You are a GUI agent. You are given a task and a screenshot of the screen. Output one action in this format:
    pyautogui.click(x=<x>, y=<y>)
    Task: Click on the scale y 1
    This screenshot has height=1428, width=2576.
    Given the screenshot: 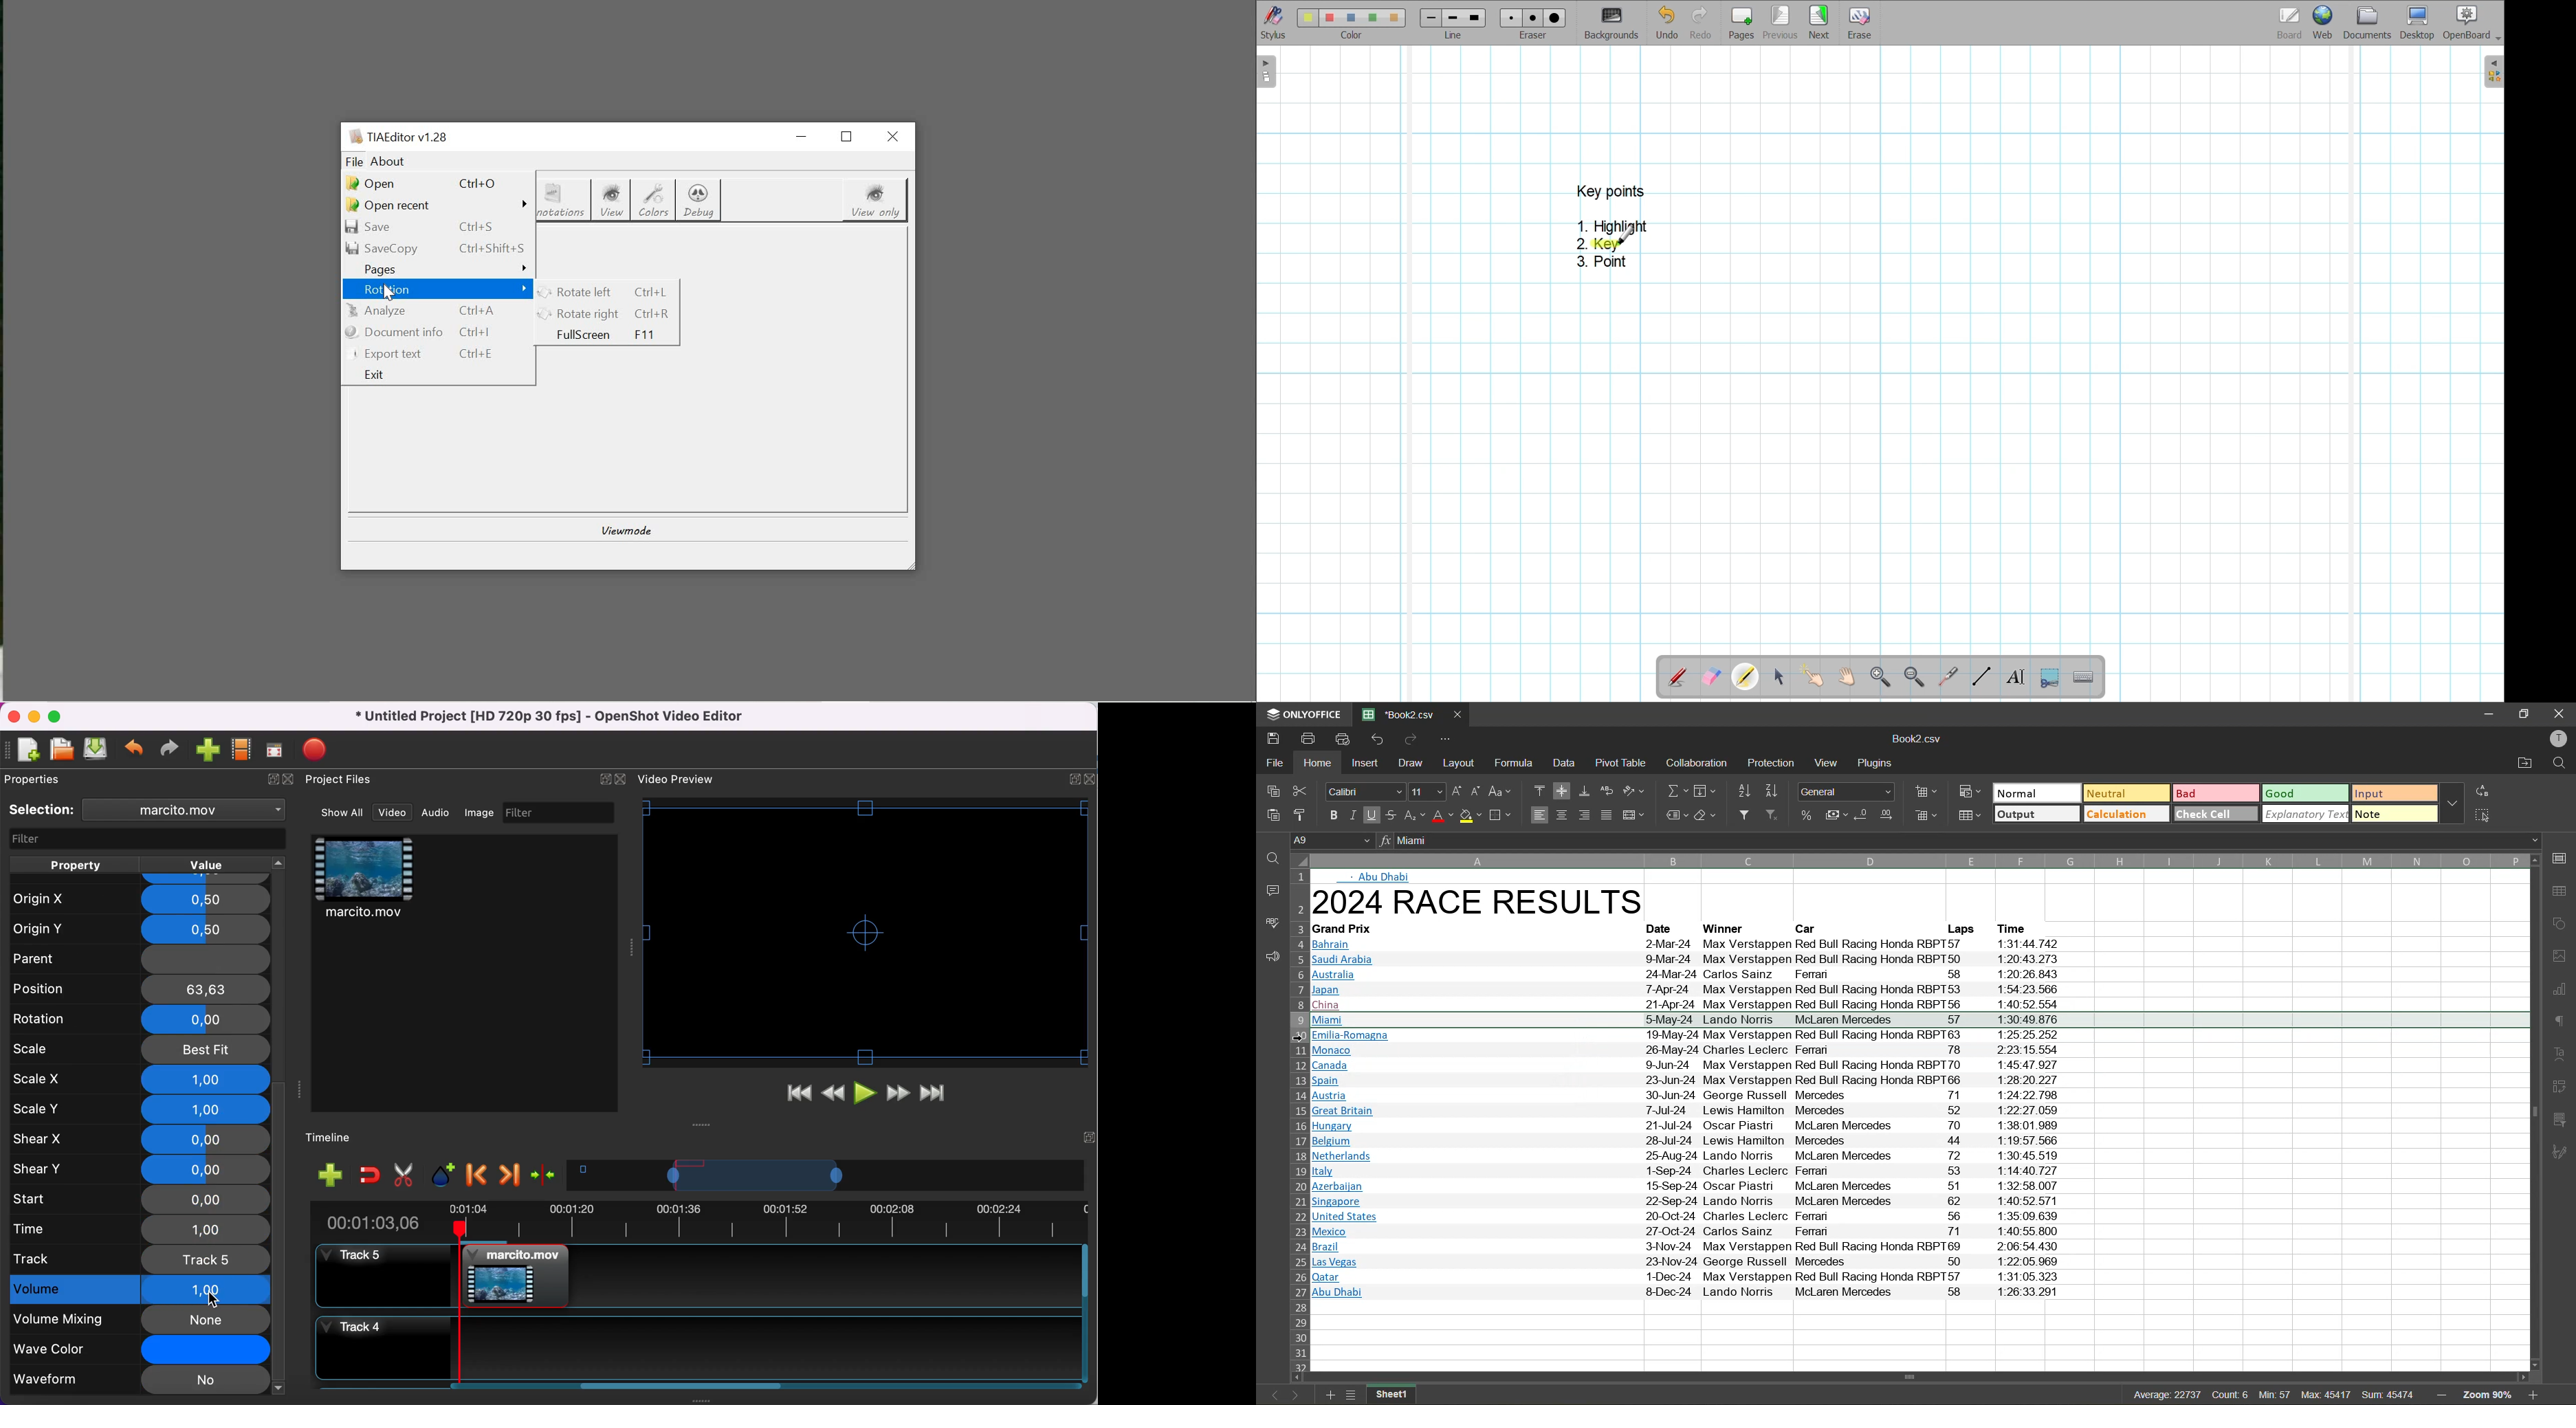 What is the action you would take?
    pyautogui.click(x=144, y=1111)
    